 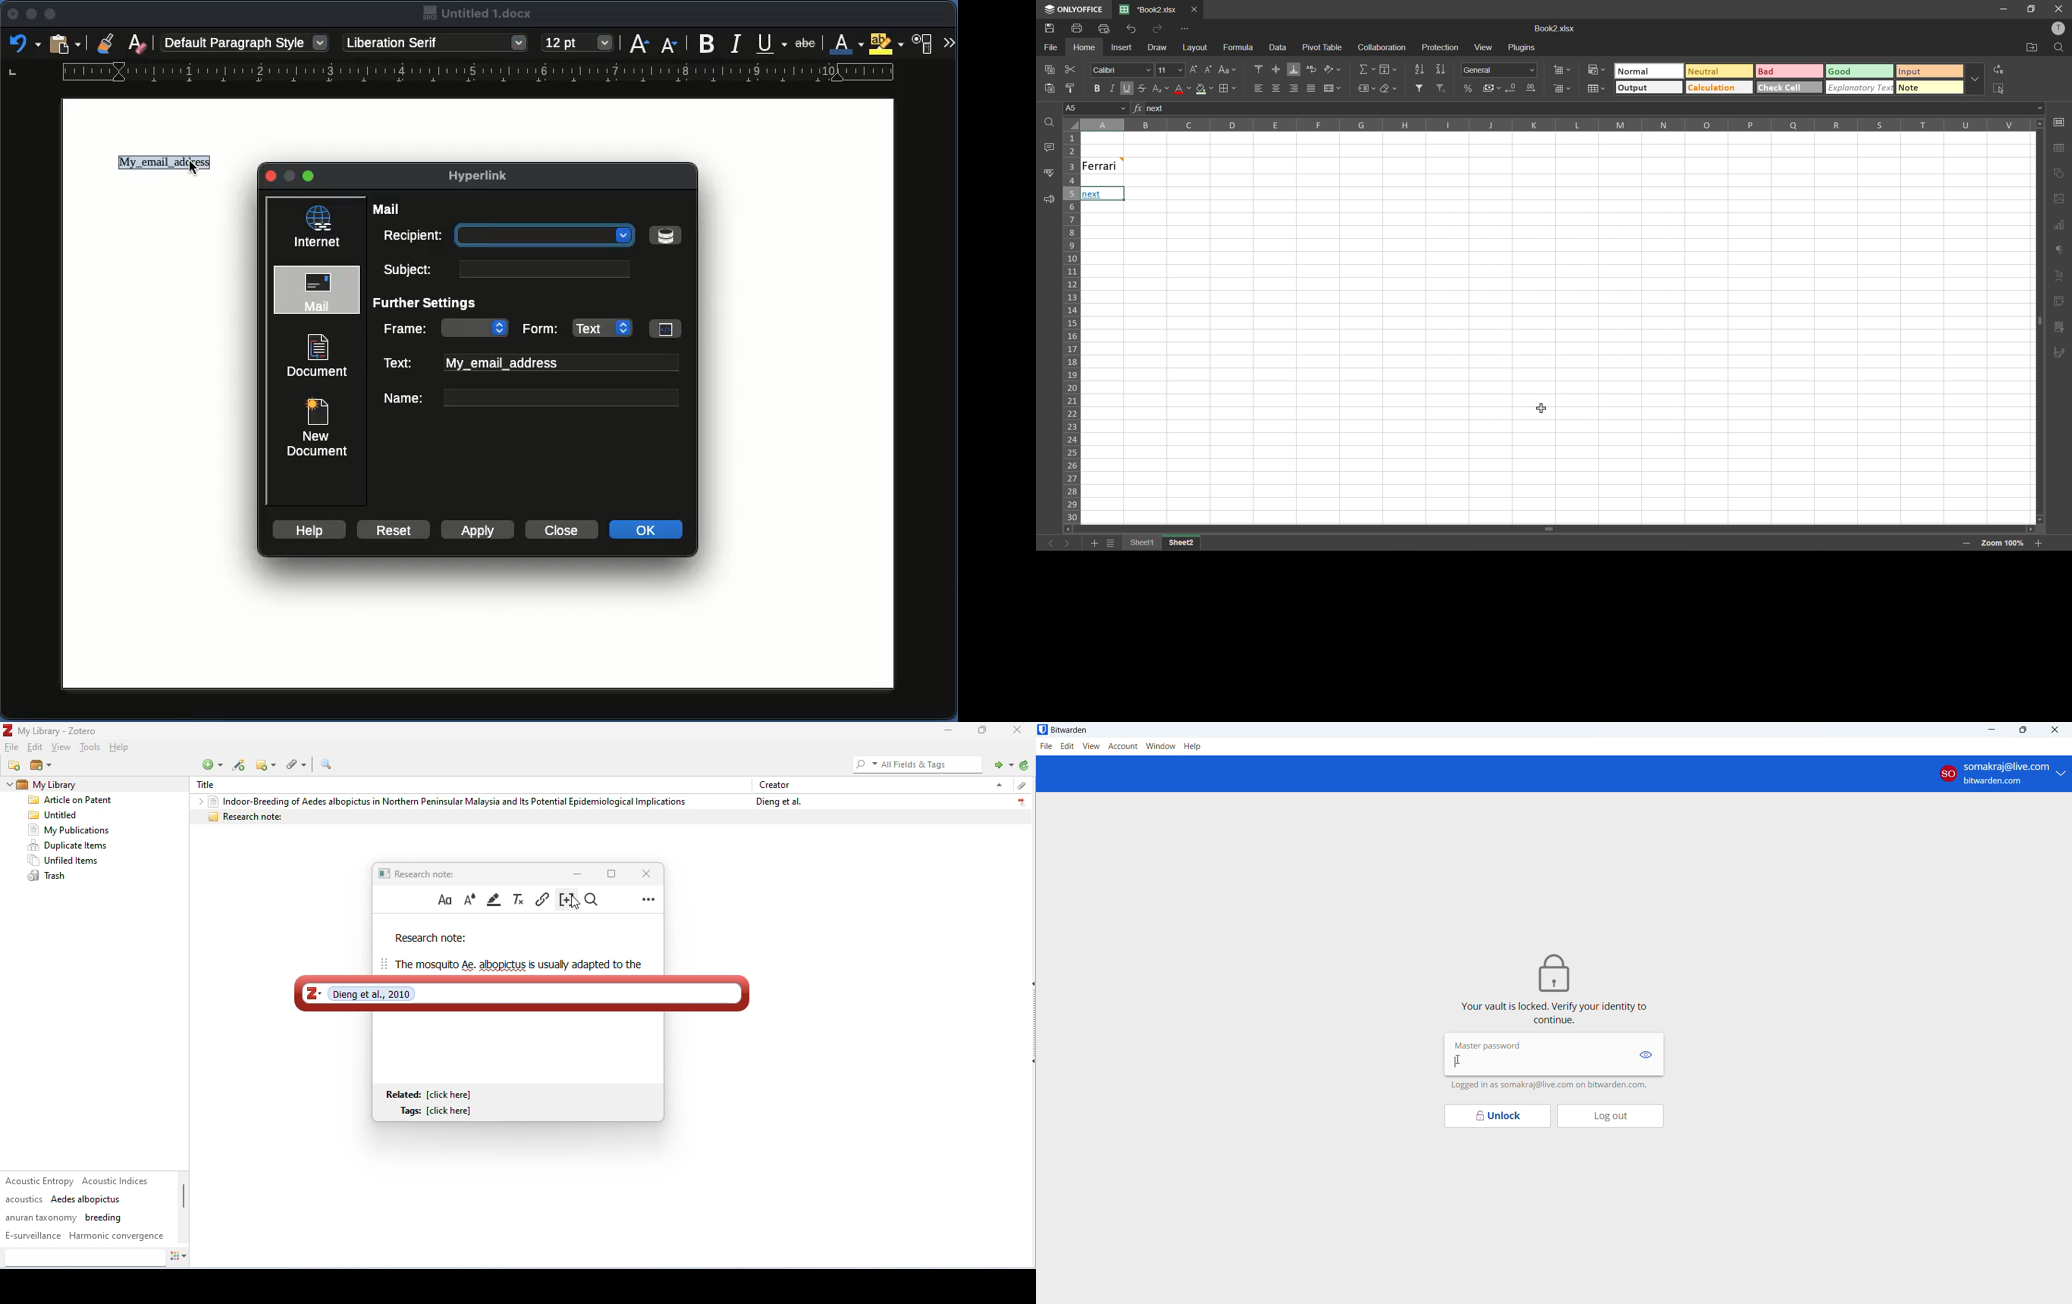 What do you see at coordinates (1196, 9) in the screenshot?
I see `close tab` at bounding box center [1196, 9].